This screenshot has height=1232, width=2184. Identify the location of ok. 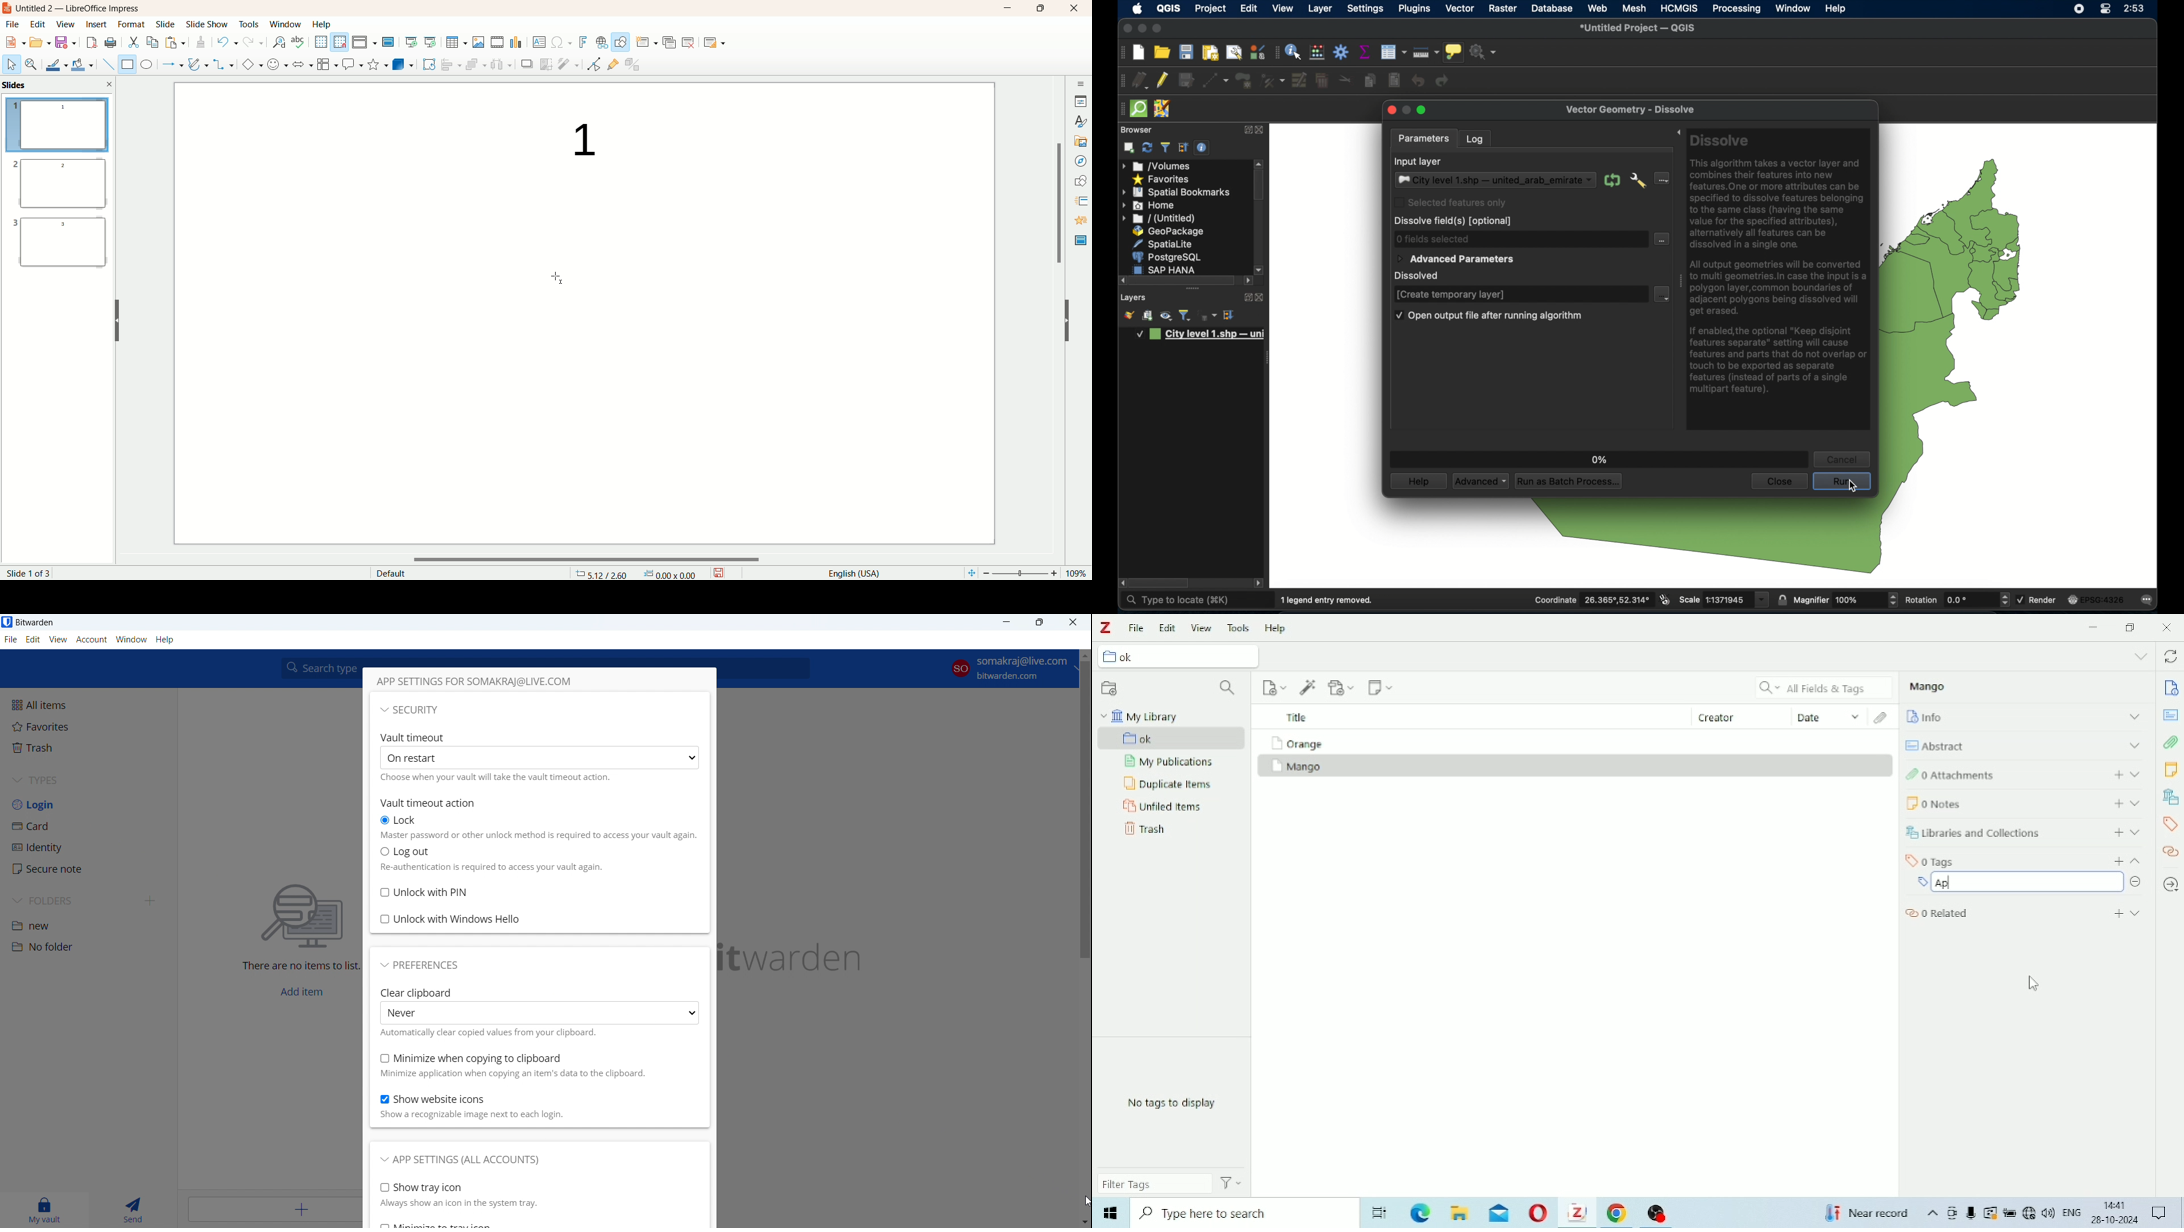
(1173, 738).